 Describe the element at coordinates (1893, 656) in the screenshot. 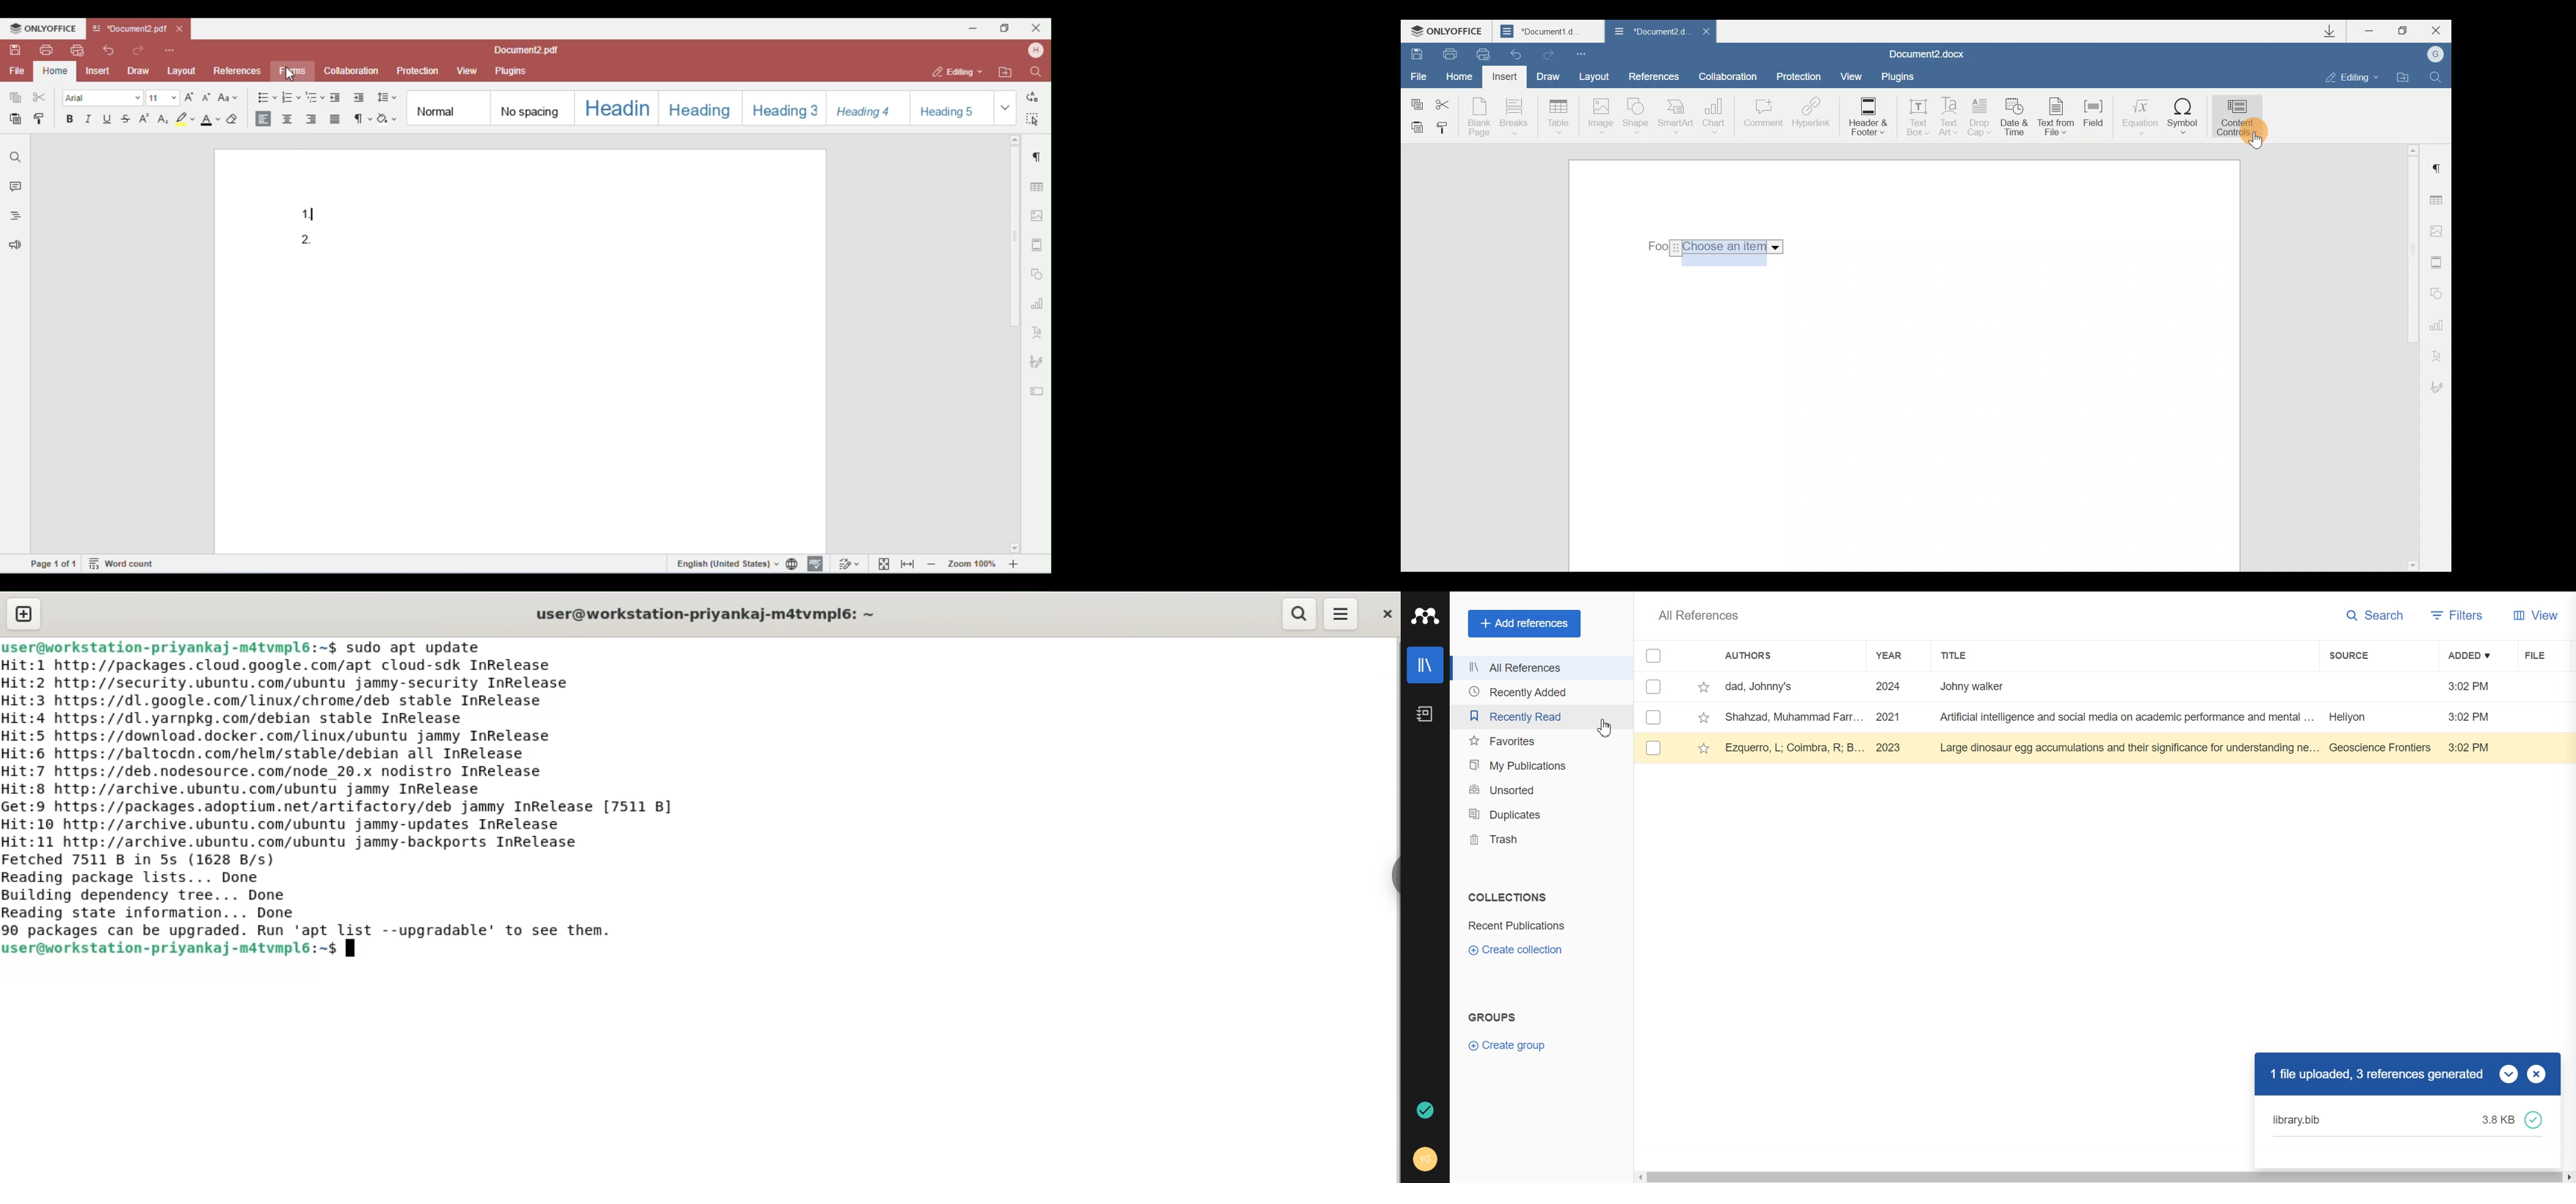

I see `Year` at that location.